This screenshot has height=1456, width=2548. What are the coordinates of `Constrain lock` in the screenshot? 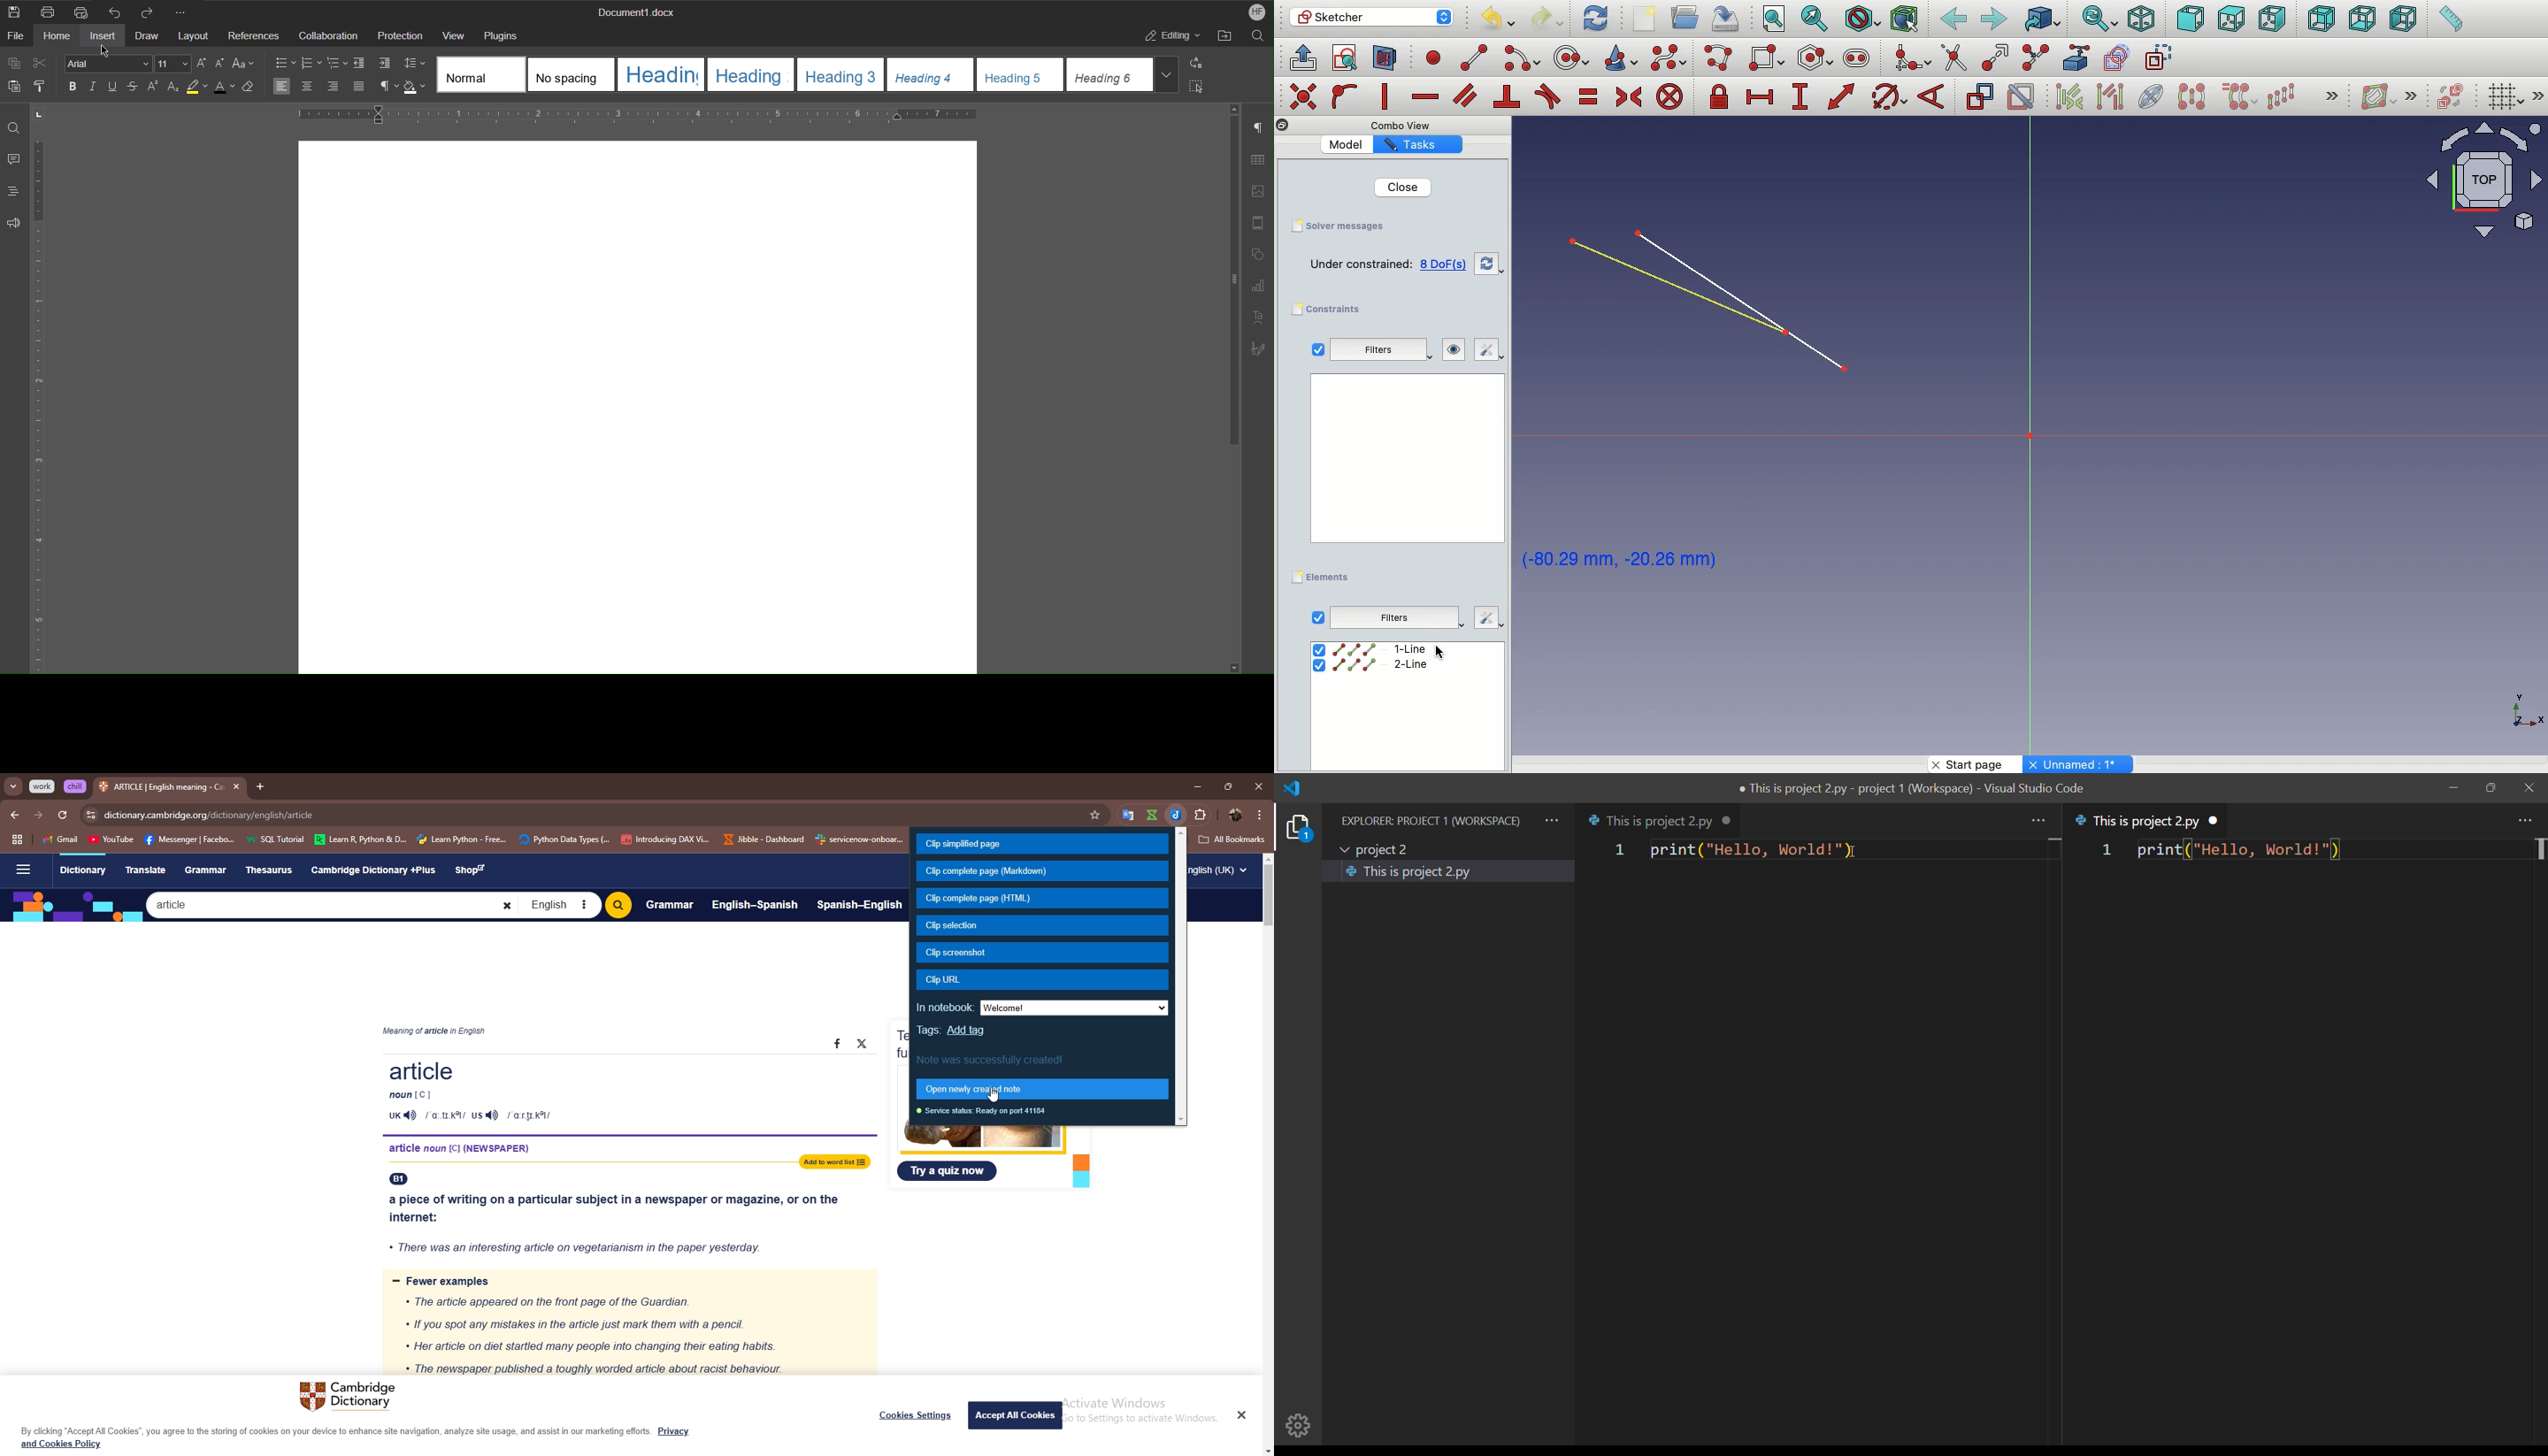 It's located at (1722, 96).